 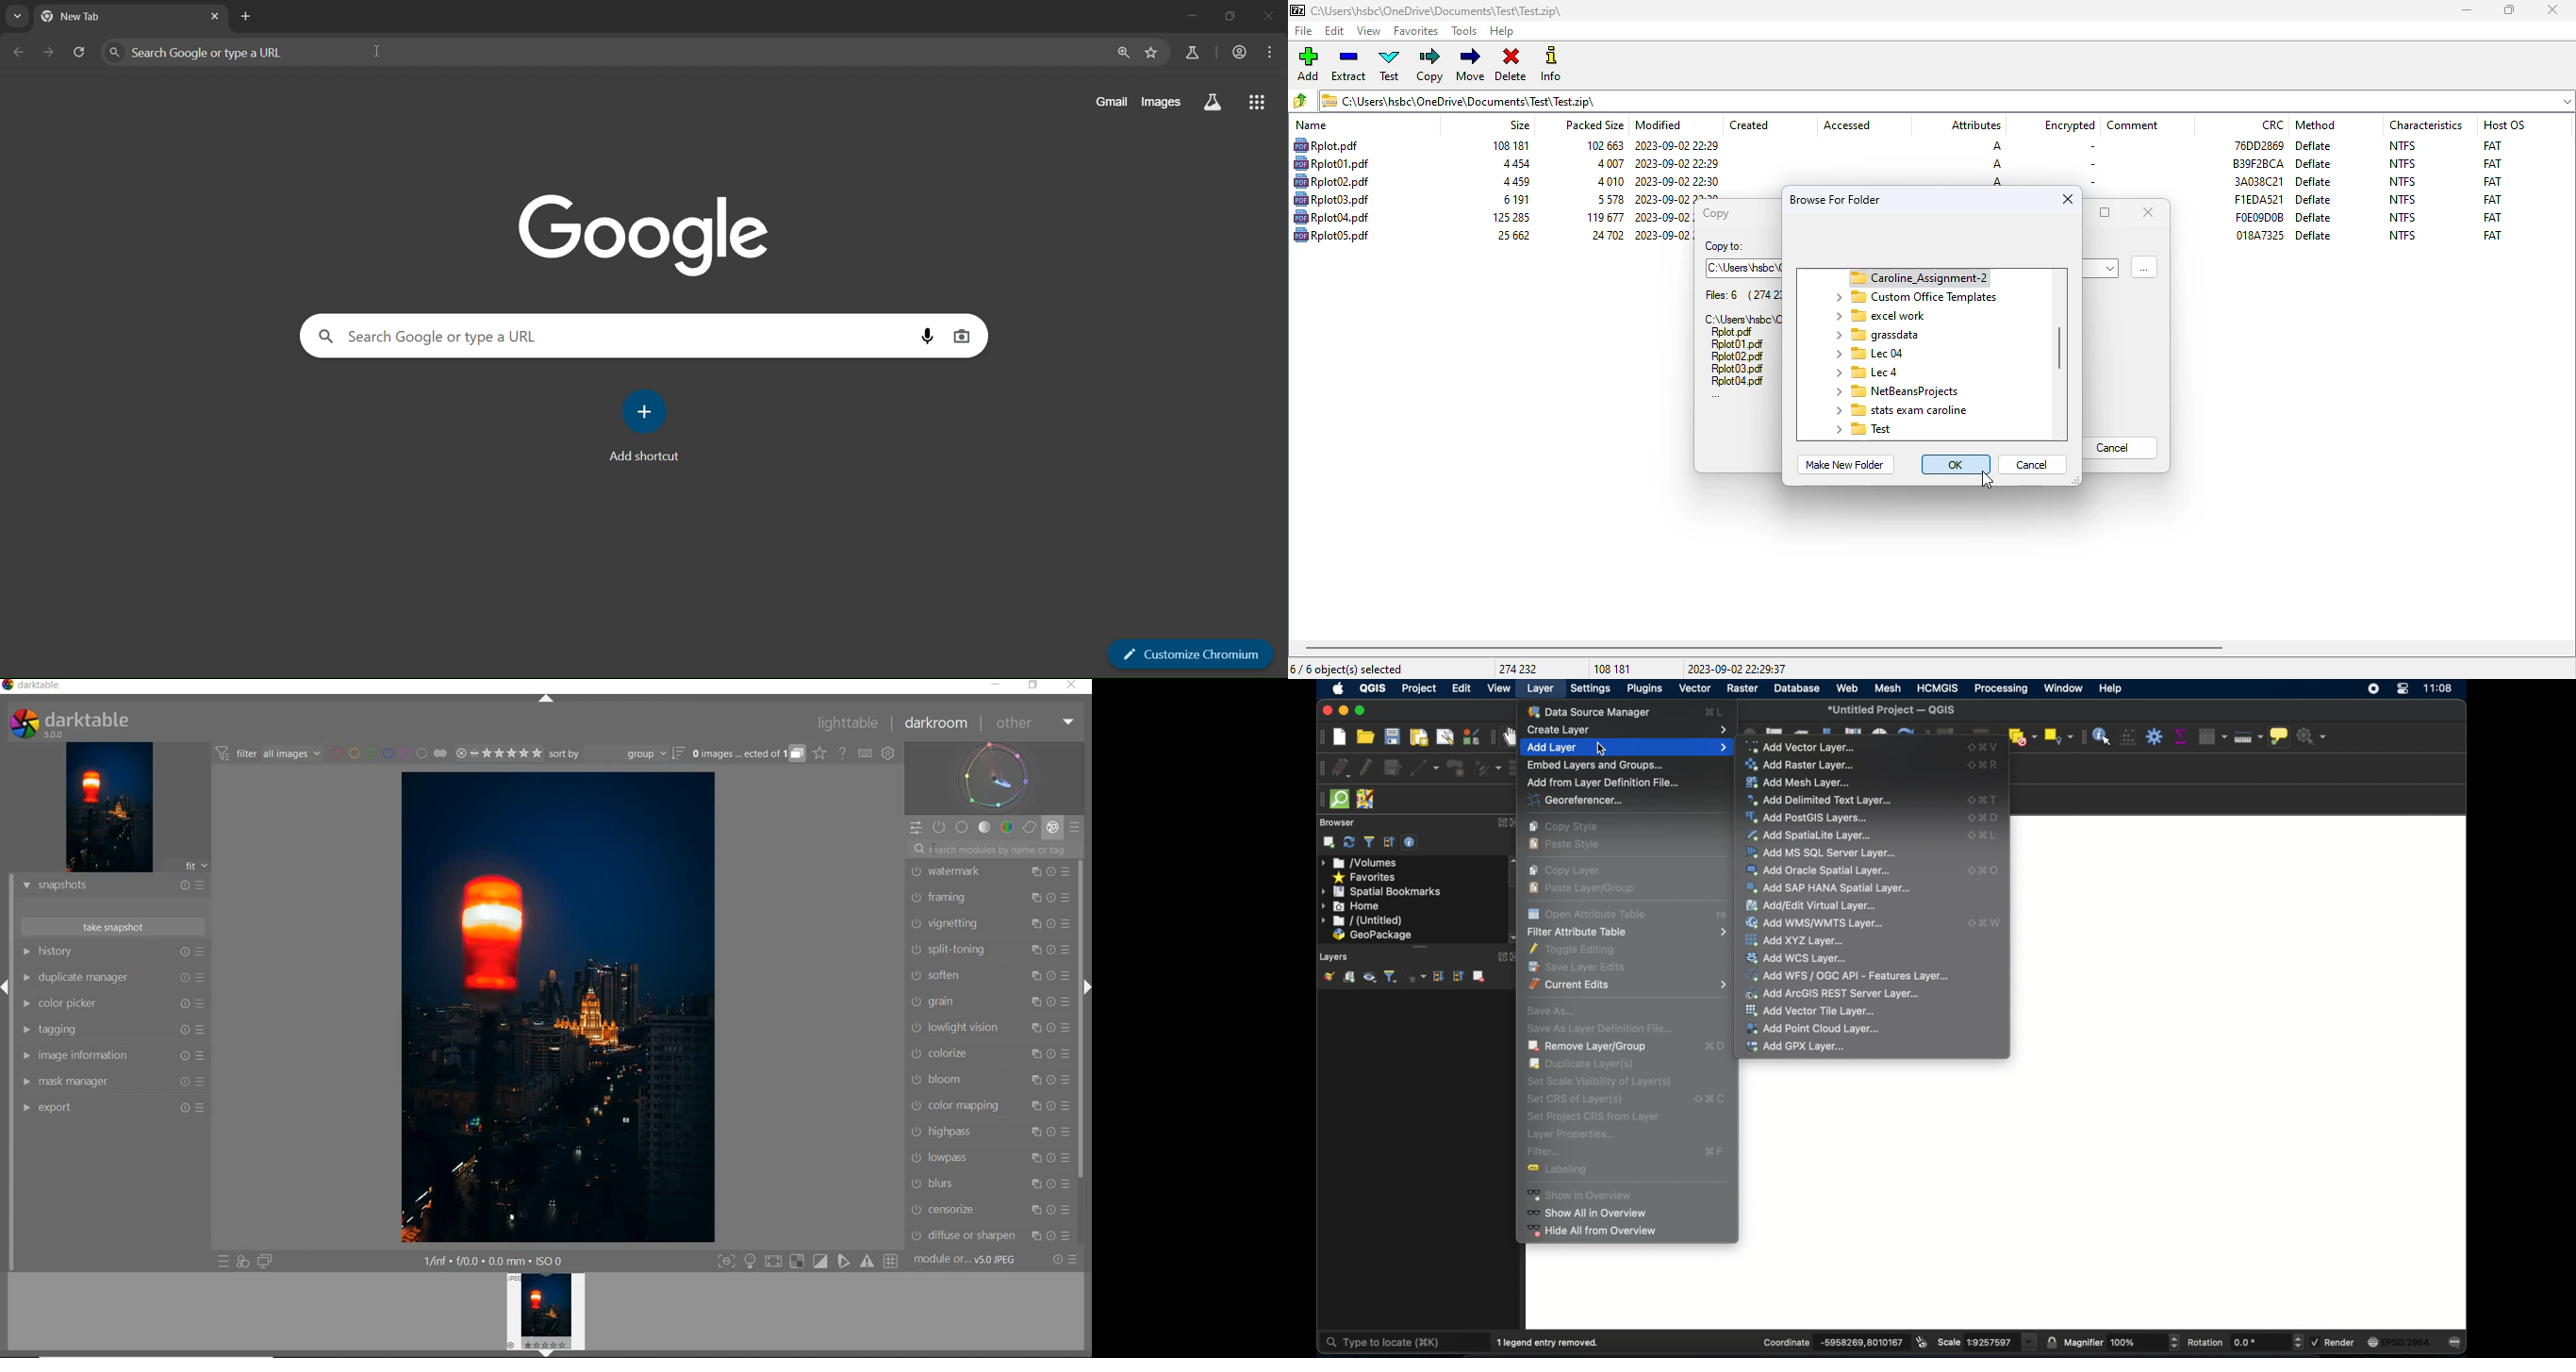 What do you see at coordinates (1029, 976) in the screenshot?
I see `Multiple instance` at bounding box center [1029, 976].